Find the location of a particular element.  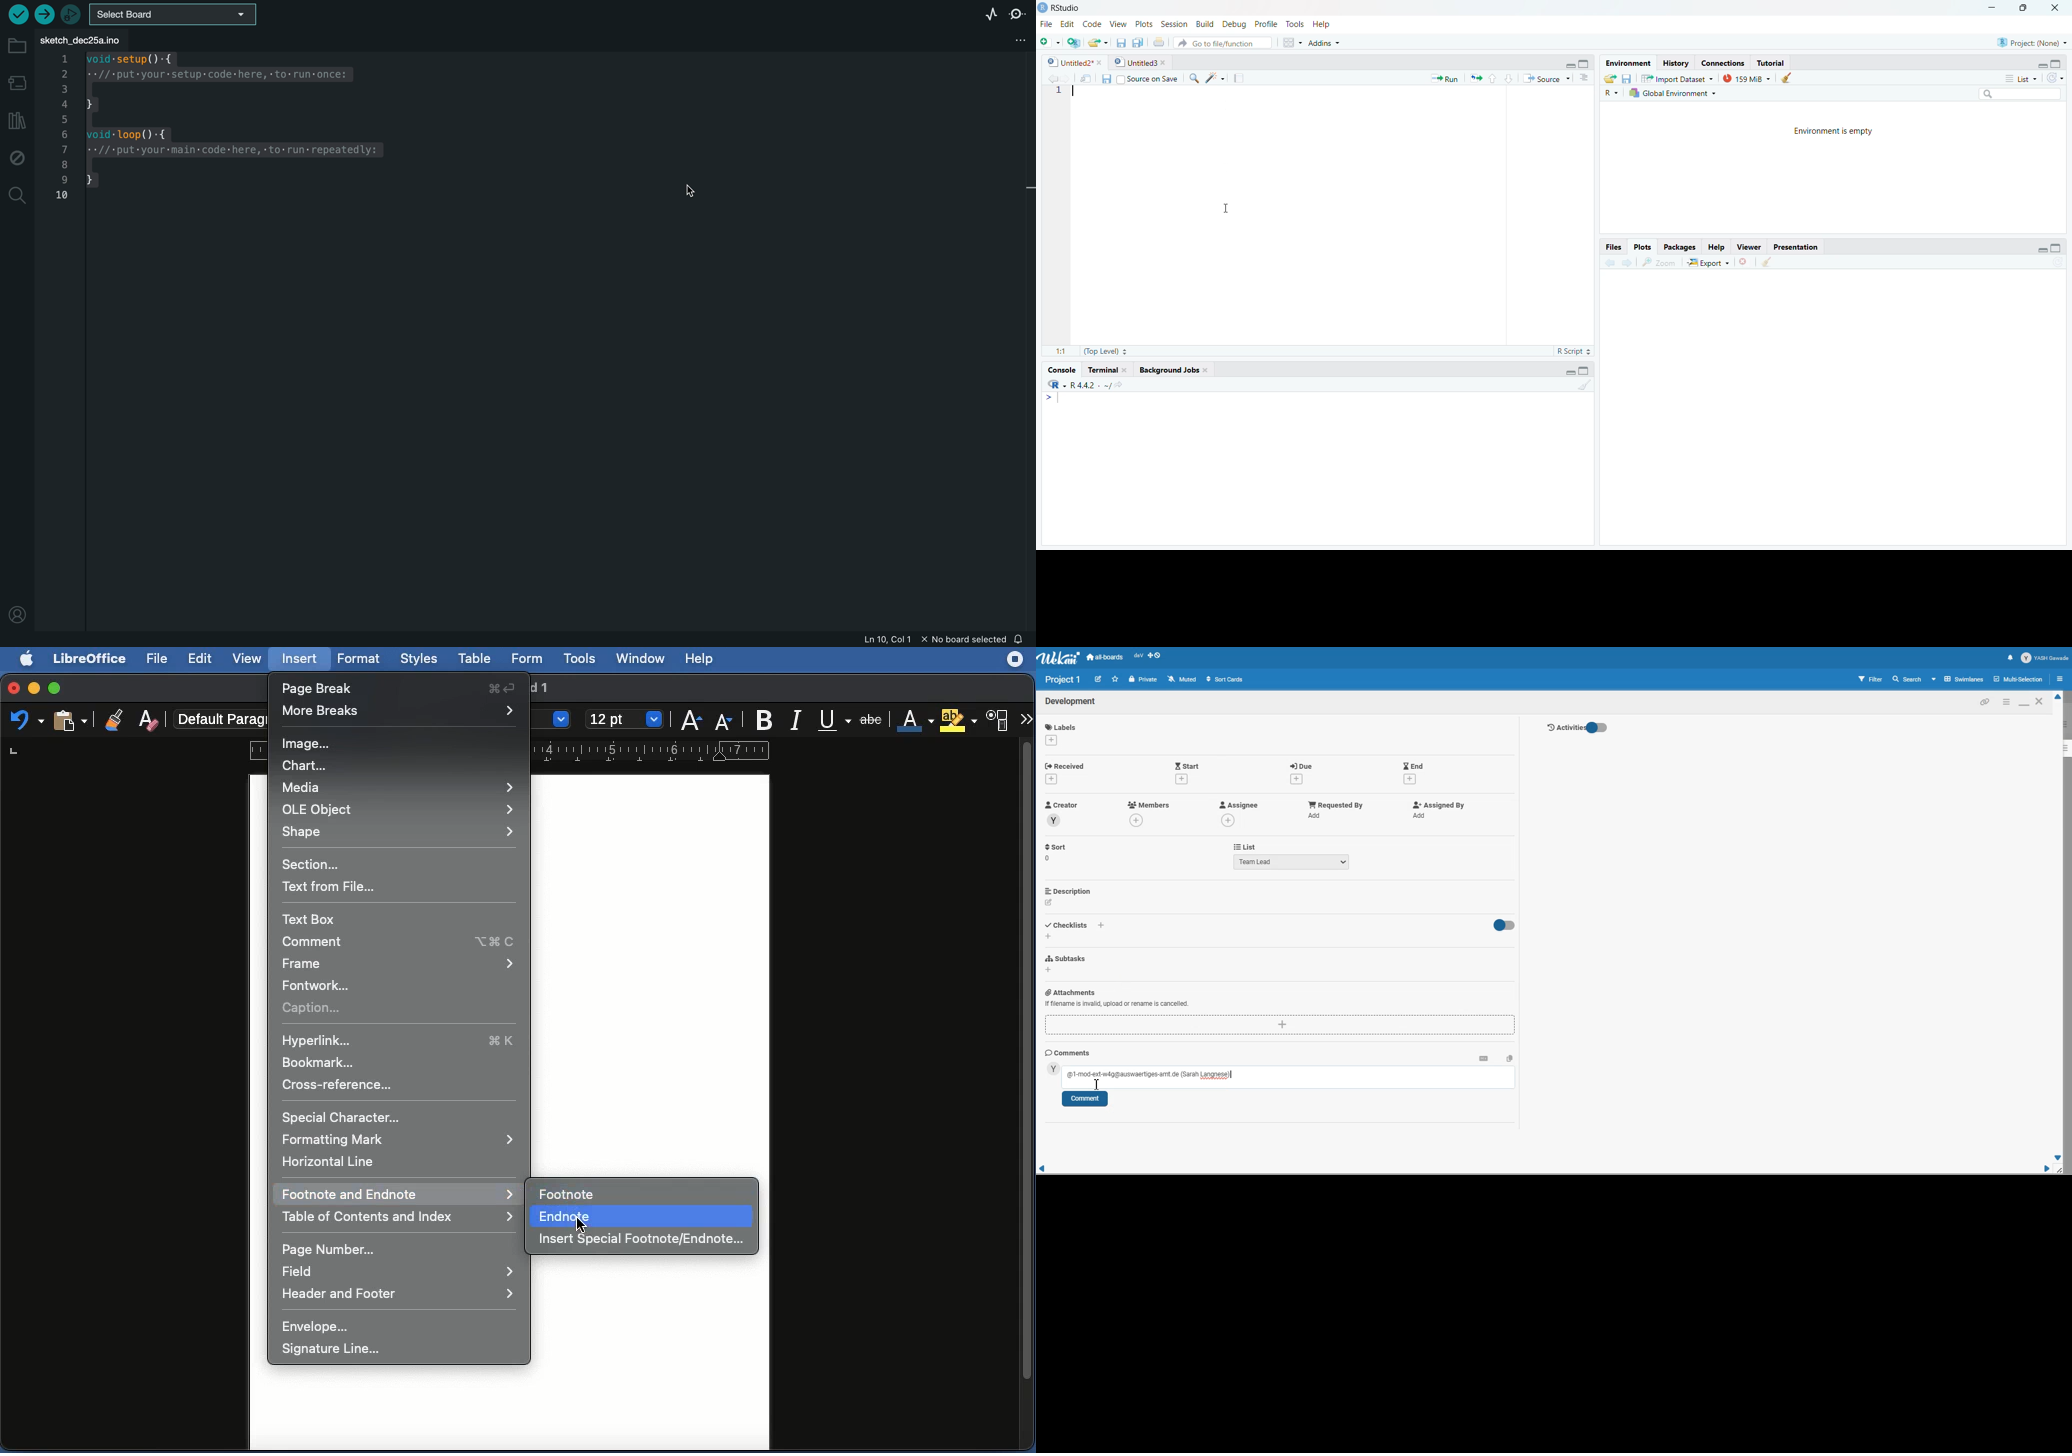

New file is located at coordinates (1050, 43).